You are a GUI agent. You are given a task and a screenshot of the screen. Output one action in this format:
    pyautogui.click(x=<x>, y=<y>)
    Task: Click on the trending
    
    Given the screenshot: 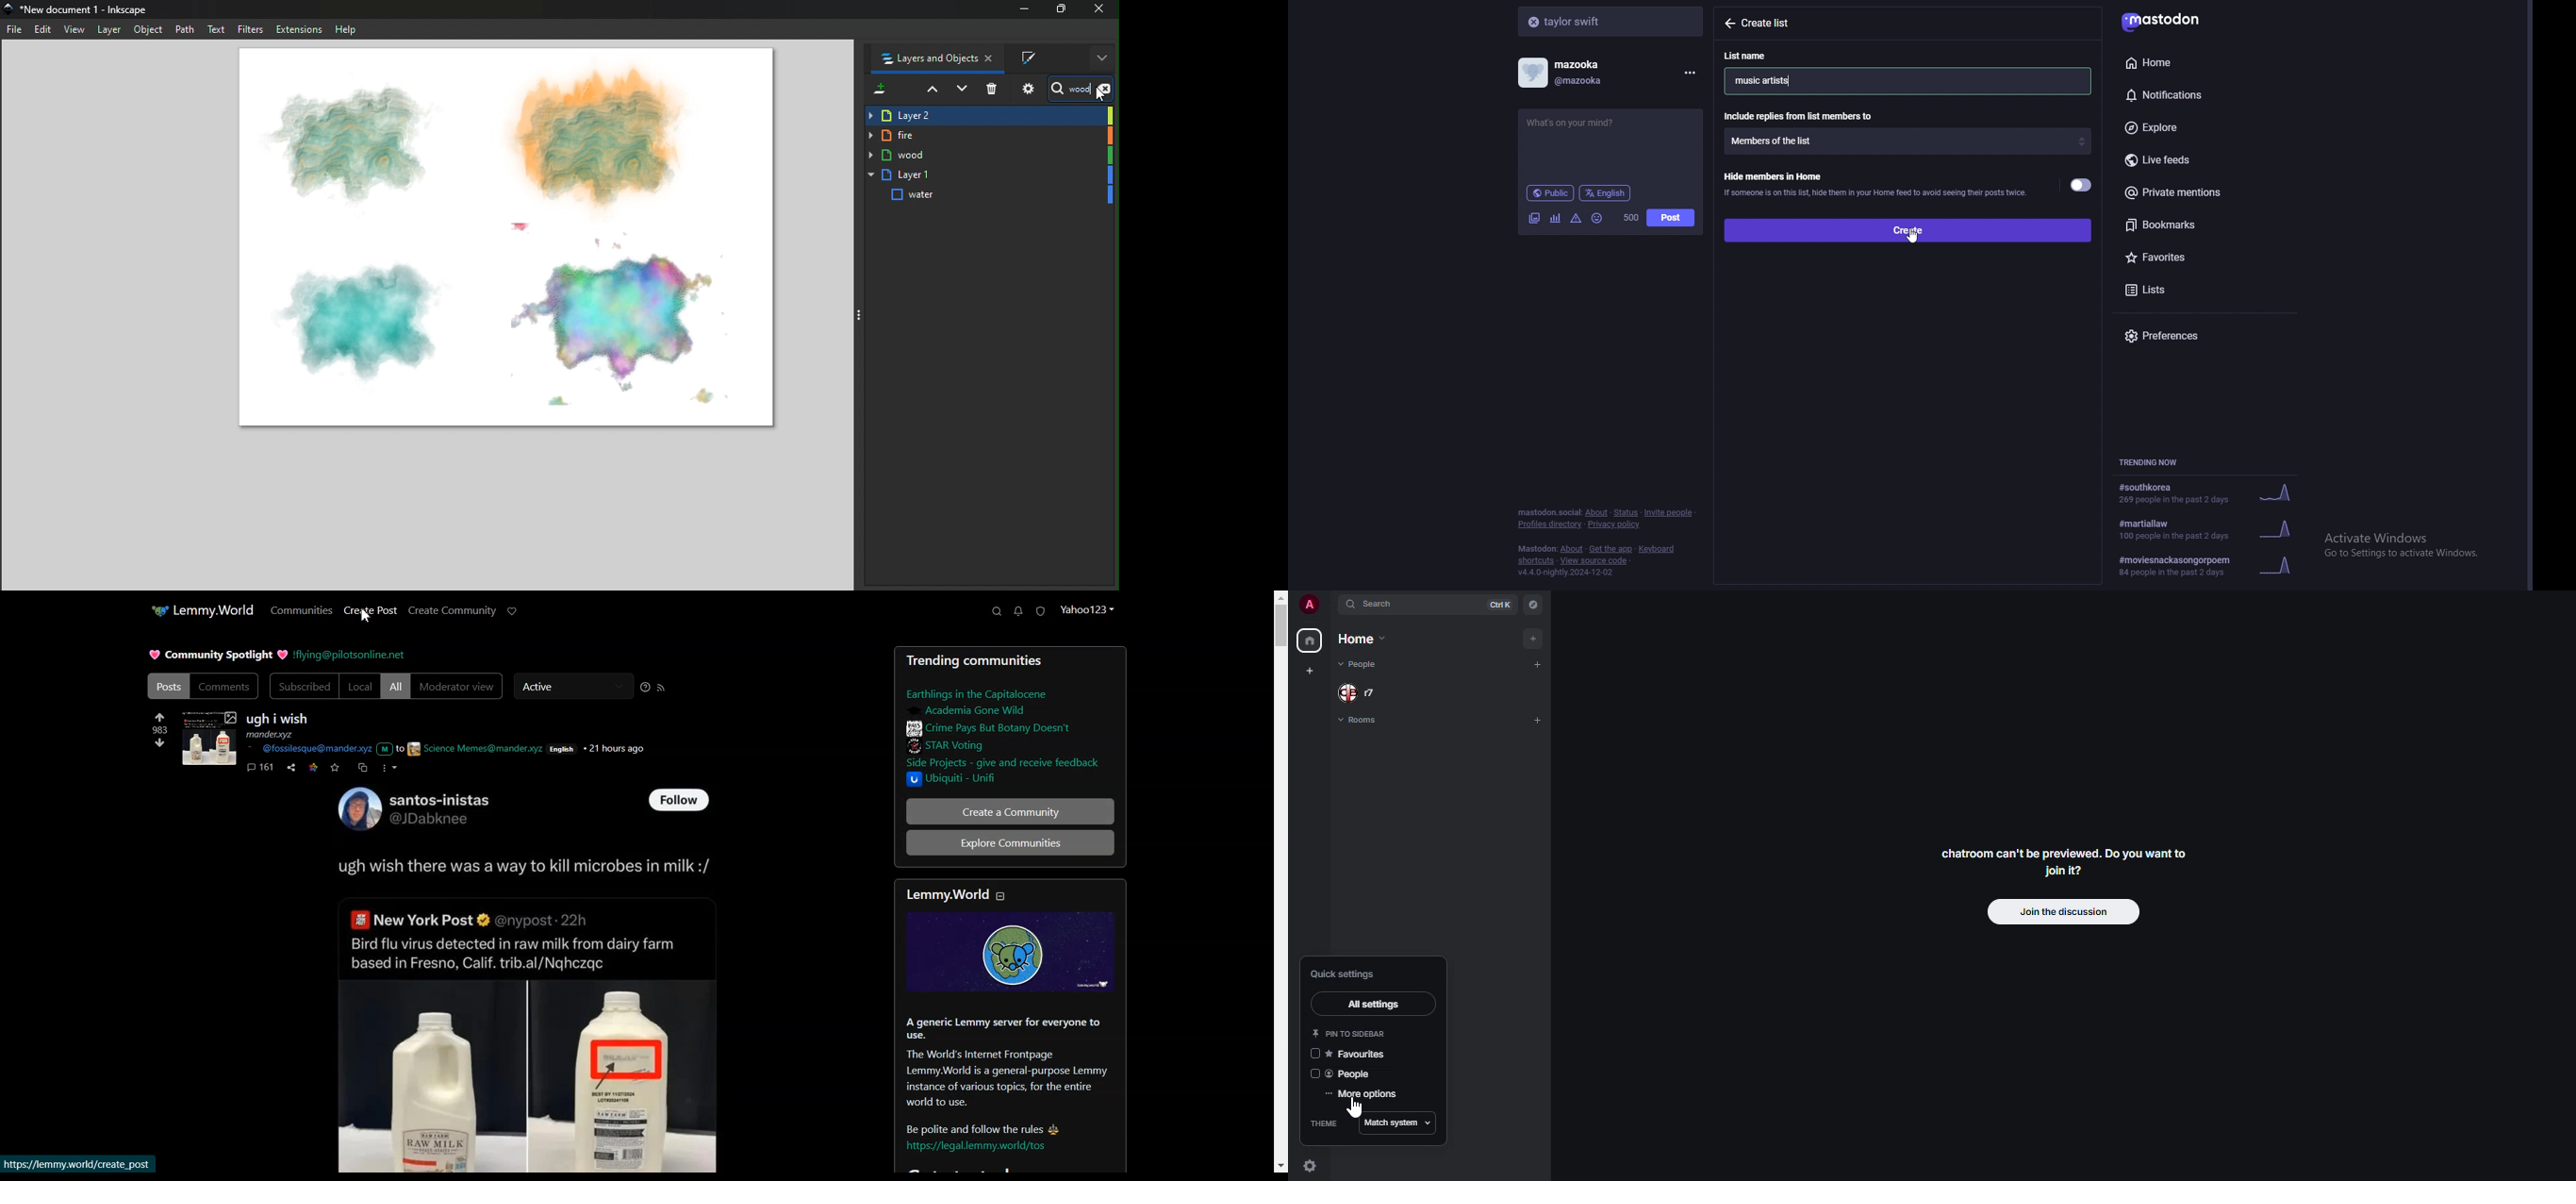 What is the action you would take?
    pyautogui.click(x=2207, y=494)
    